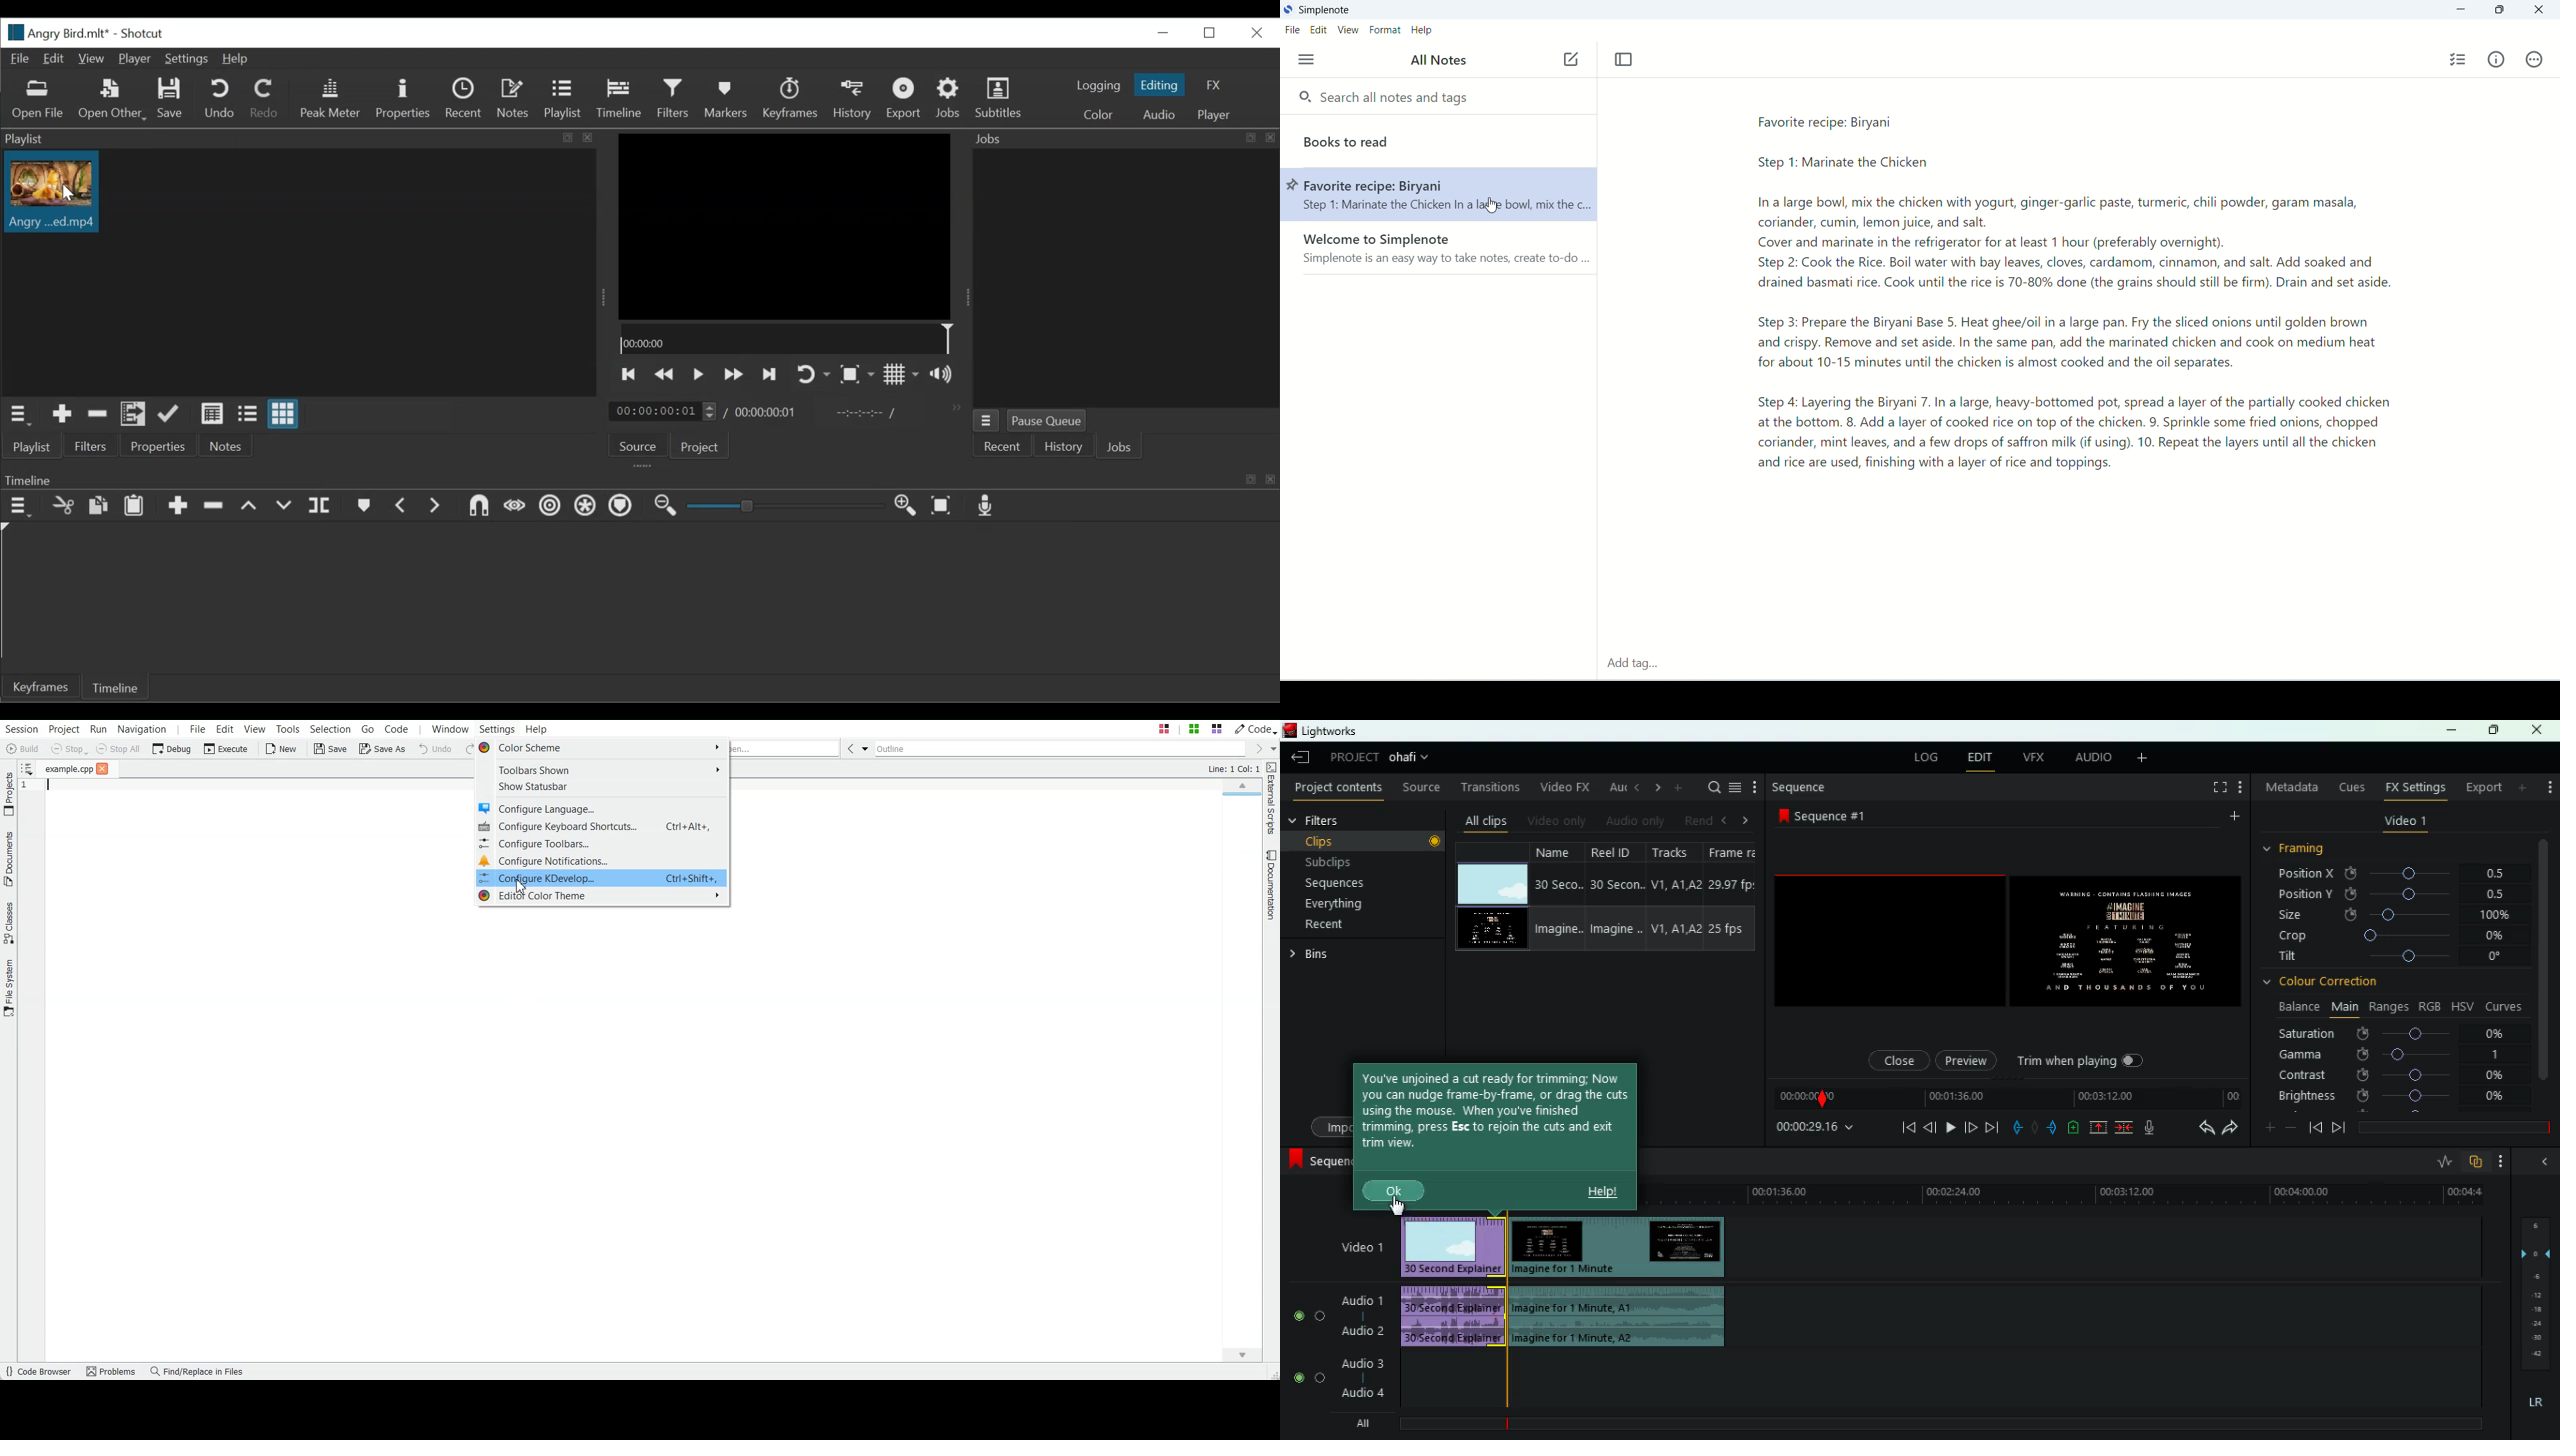 The height and width of the screenshot is (1456, 2576). Describe the element at coordinates (1491, 204) in the screenshot. I see `cursor` at that location.